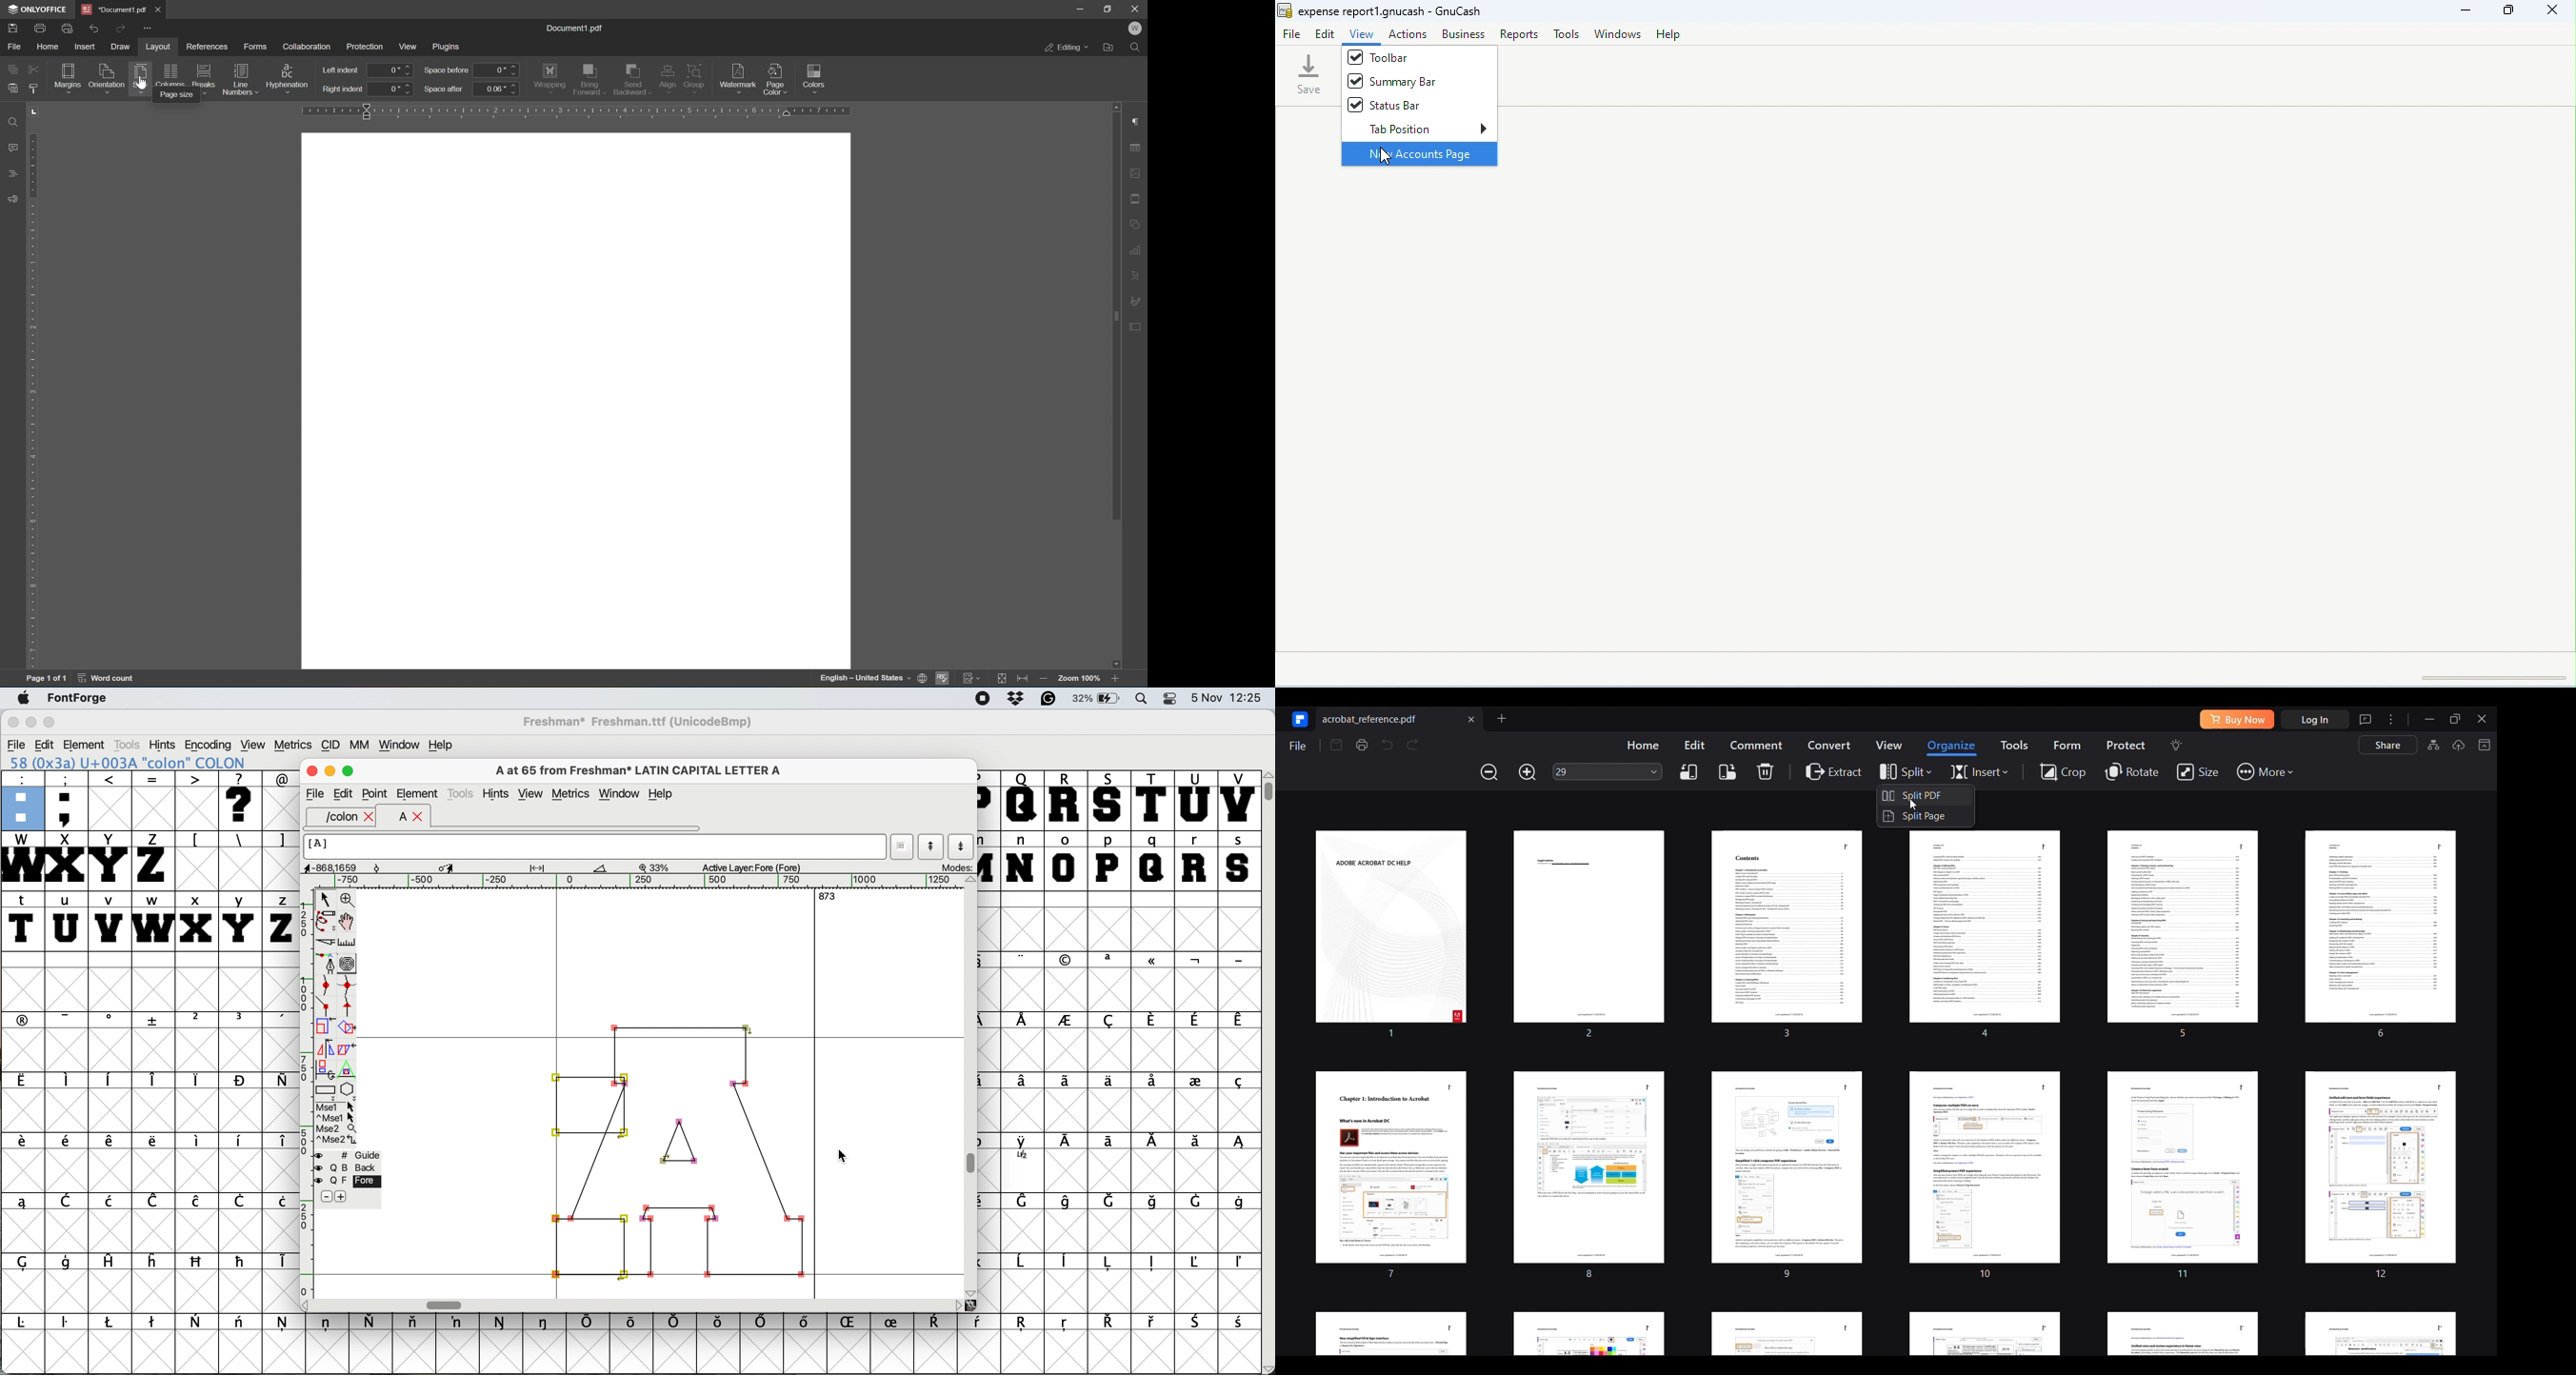 The image size is (2576, 1400). I want to click on screen recorder, so click(981, 699).